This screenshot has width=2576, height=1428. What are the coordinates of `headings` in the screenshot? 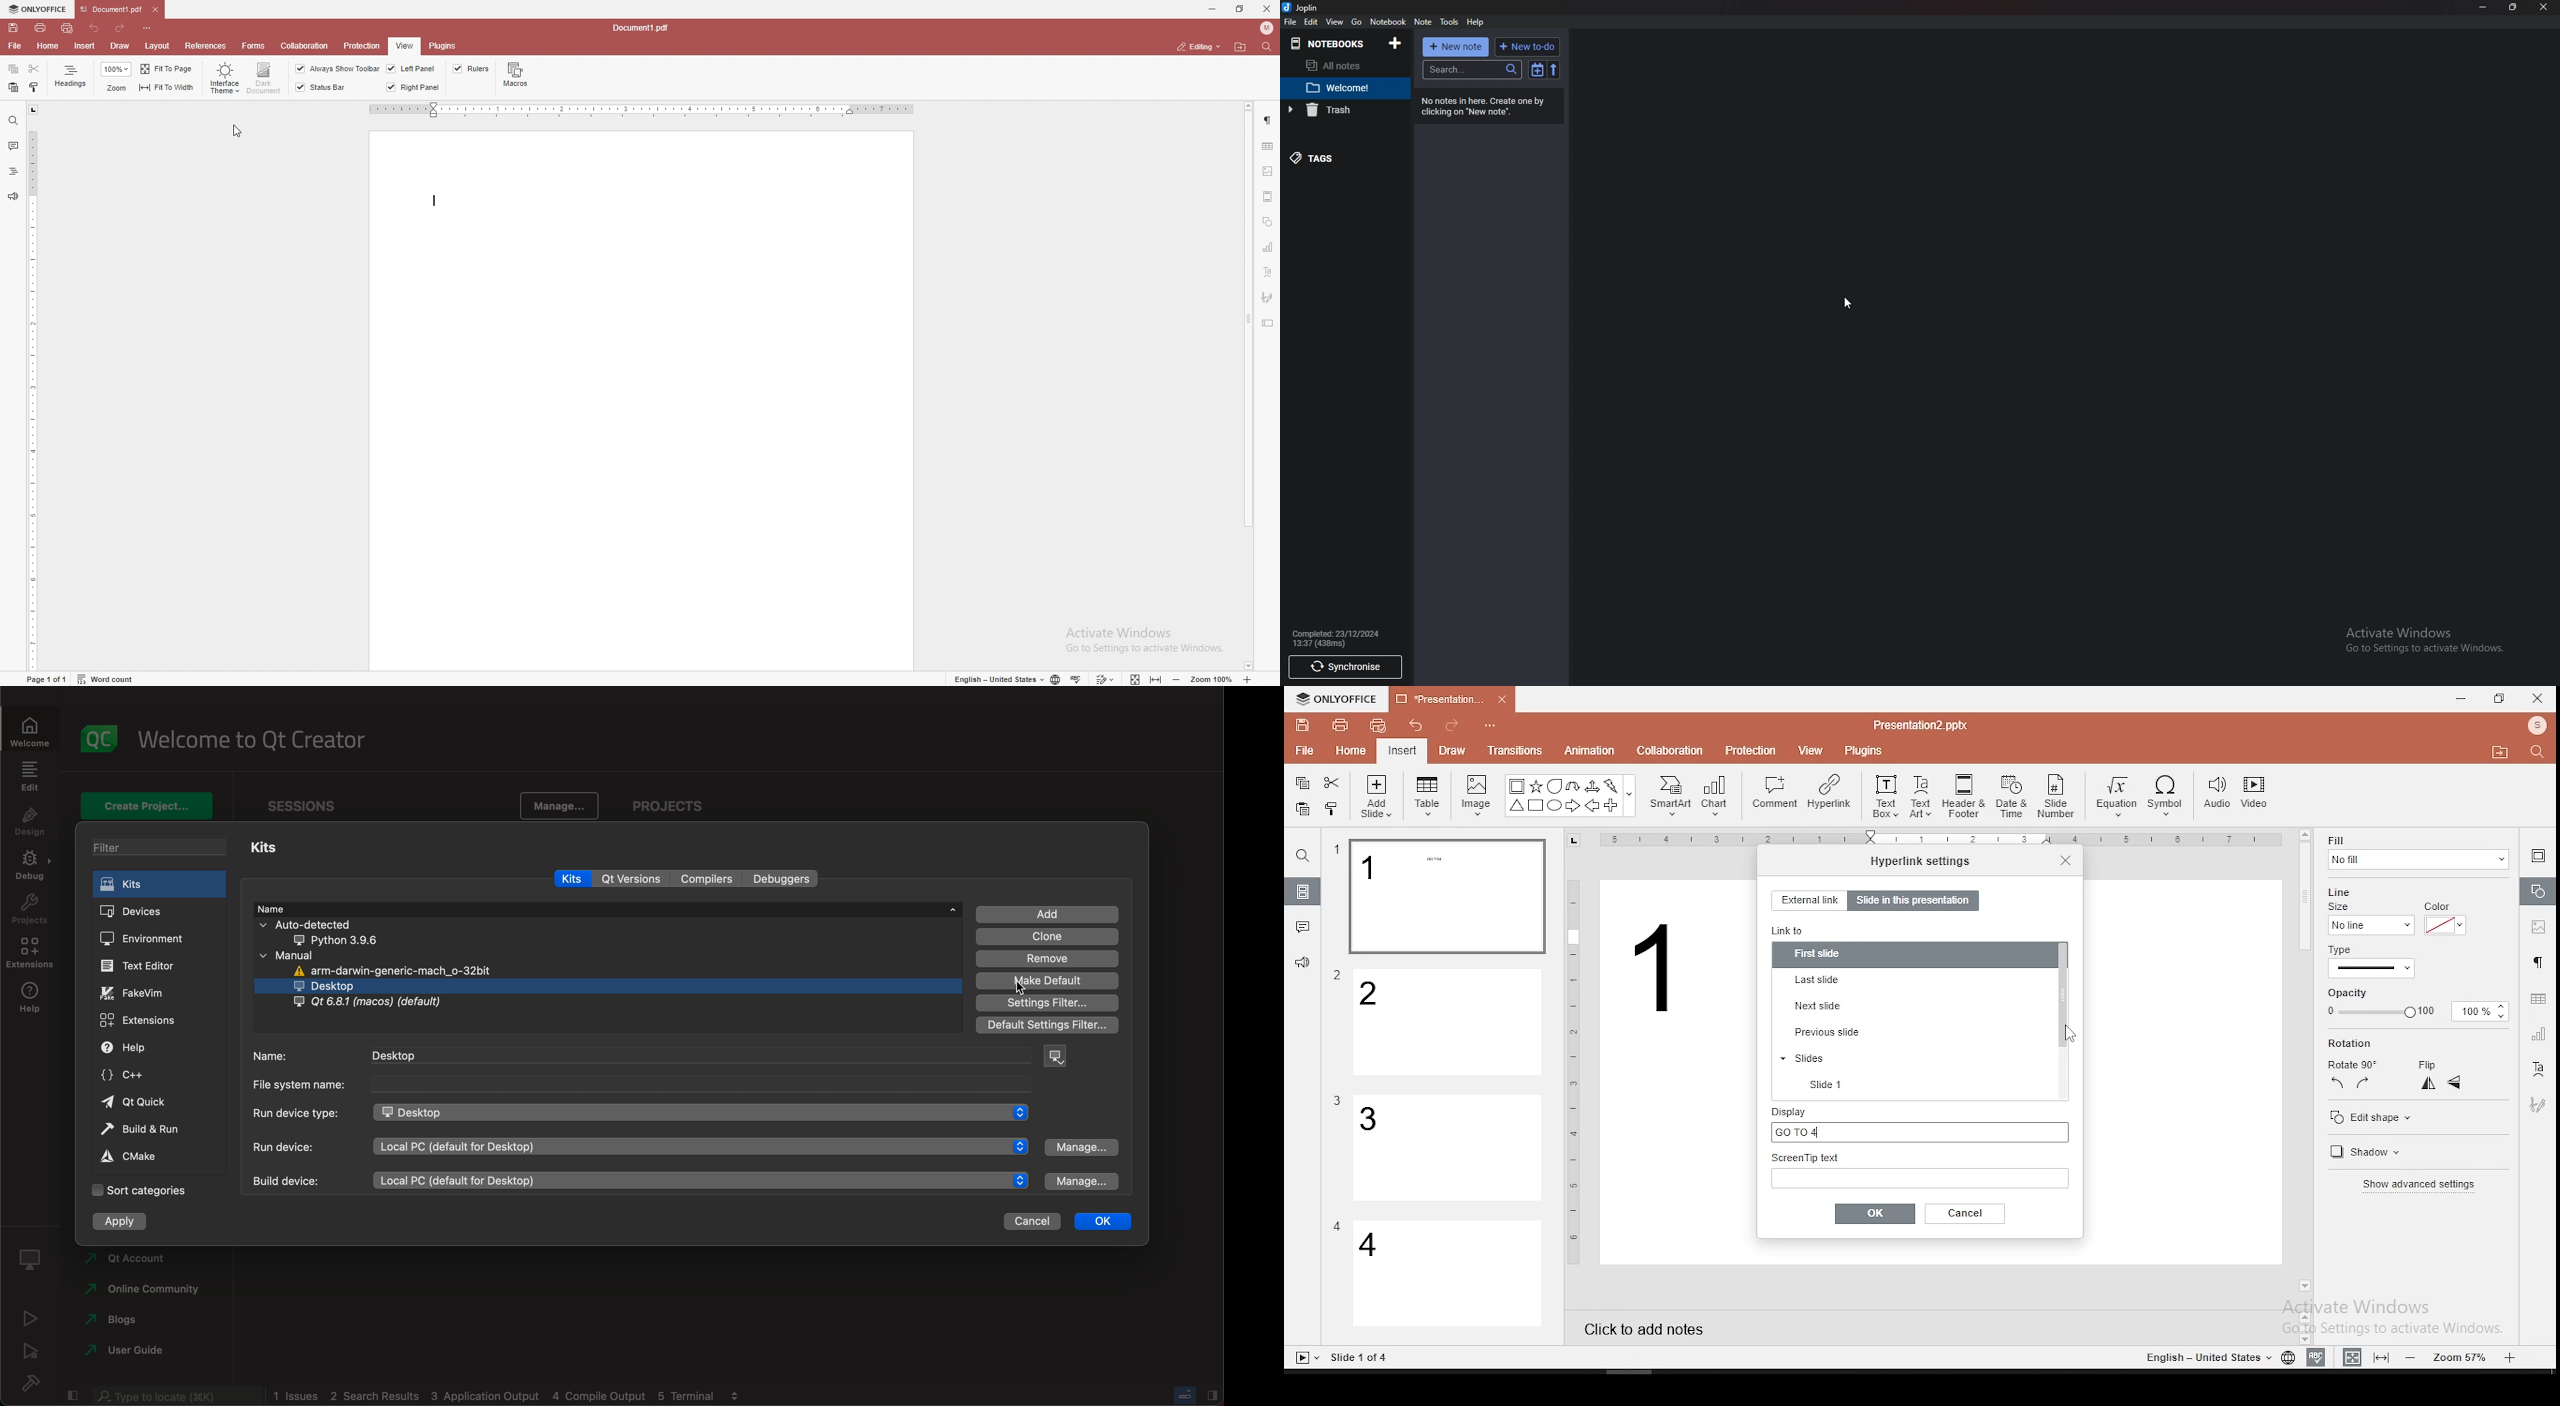 It's located at (70, 78).